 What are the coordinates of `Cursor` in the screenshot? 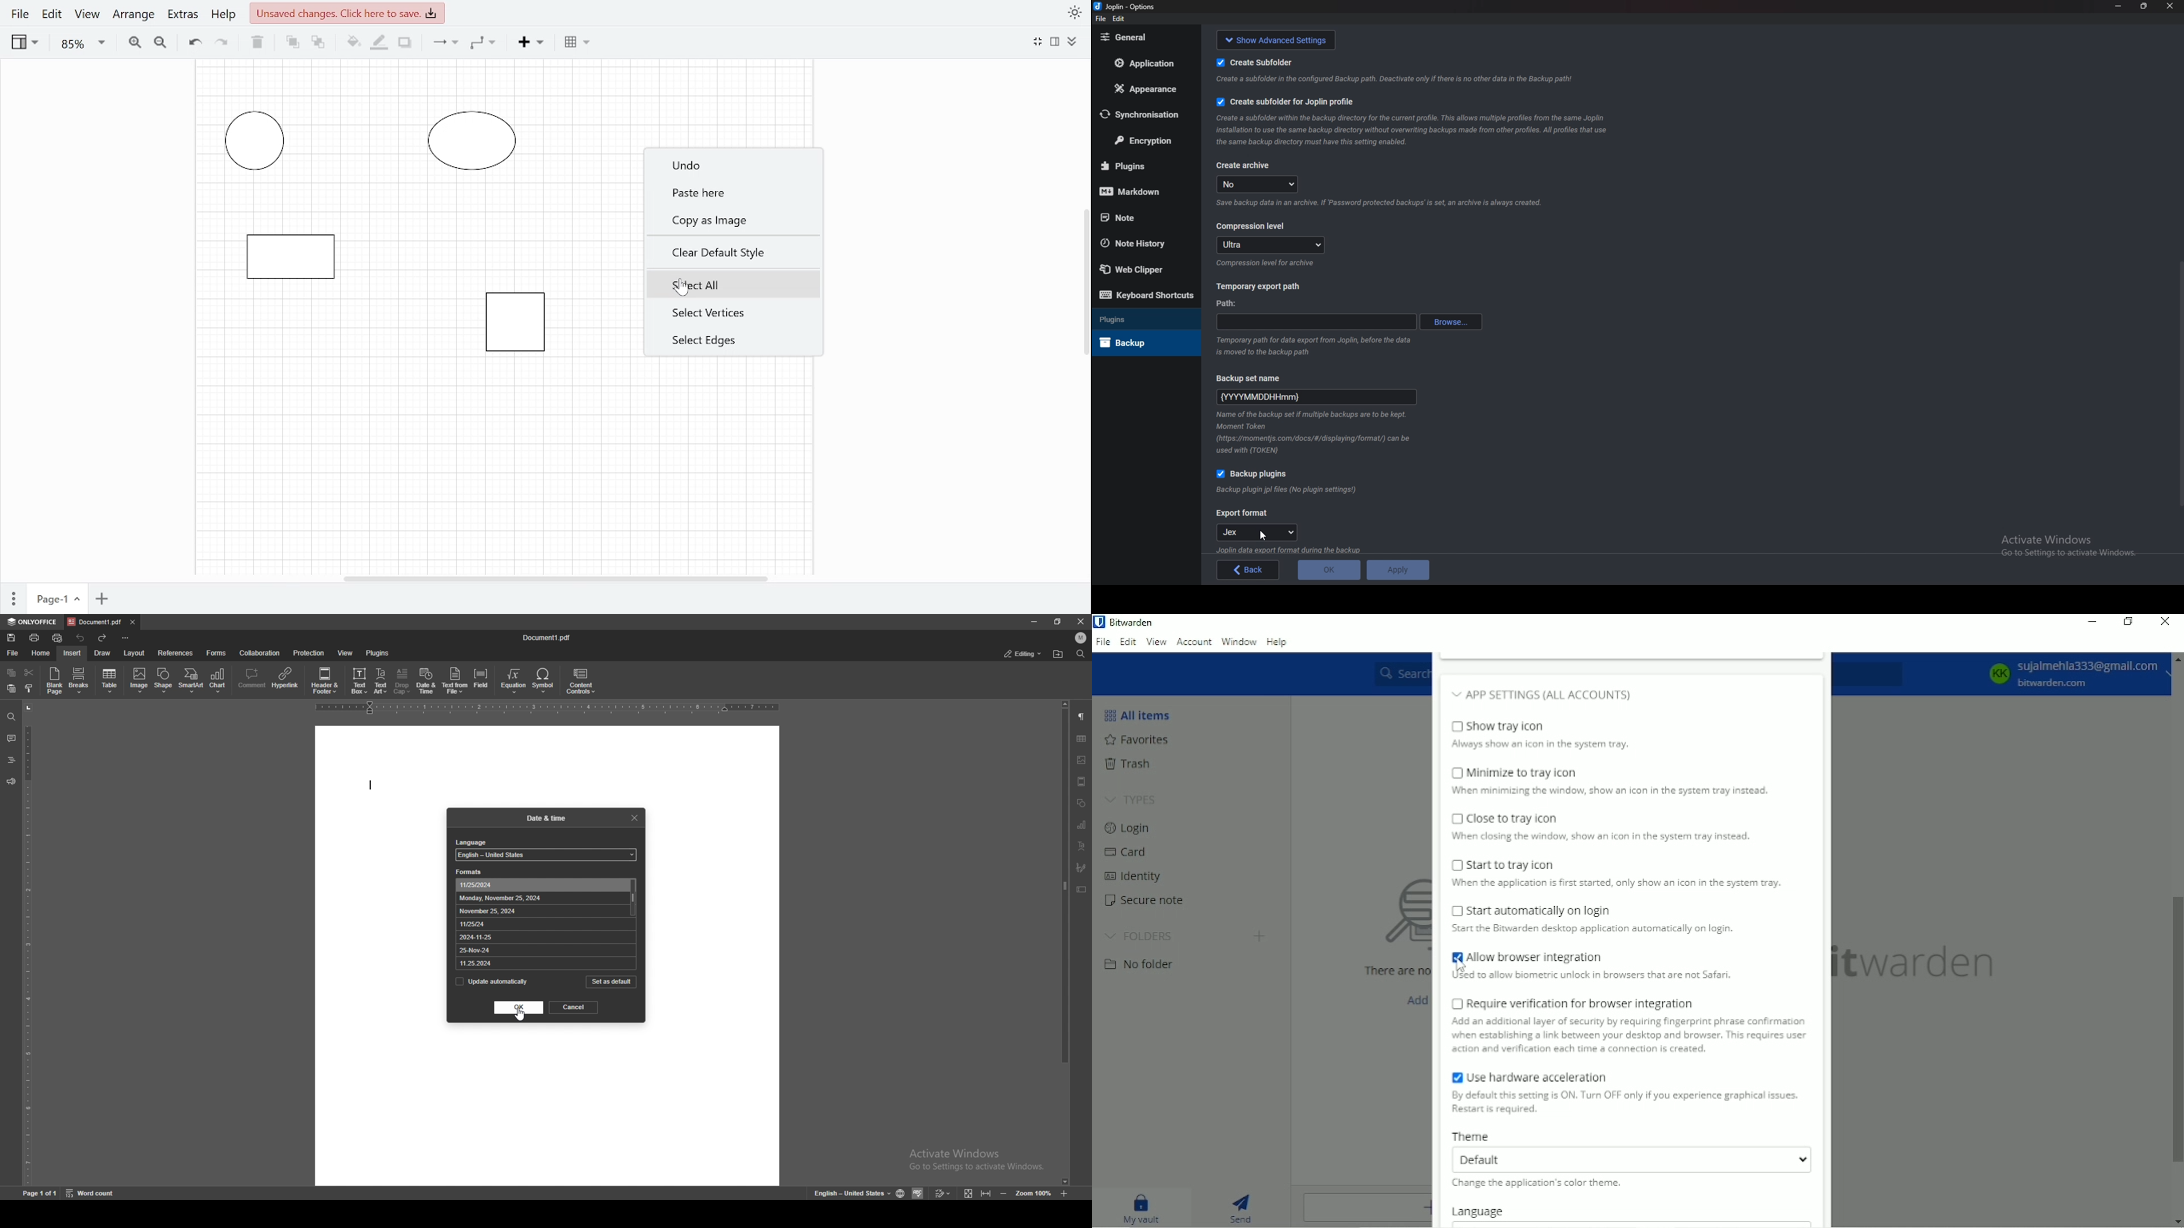 It's located at (1460, 968).